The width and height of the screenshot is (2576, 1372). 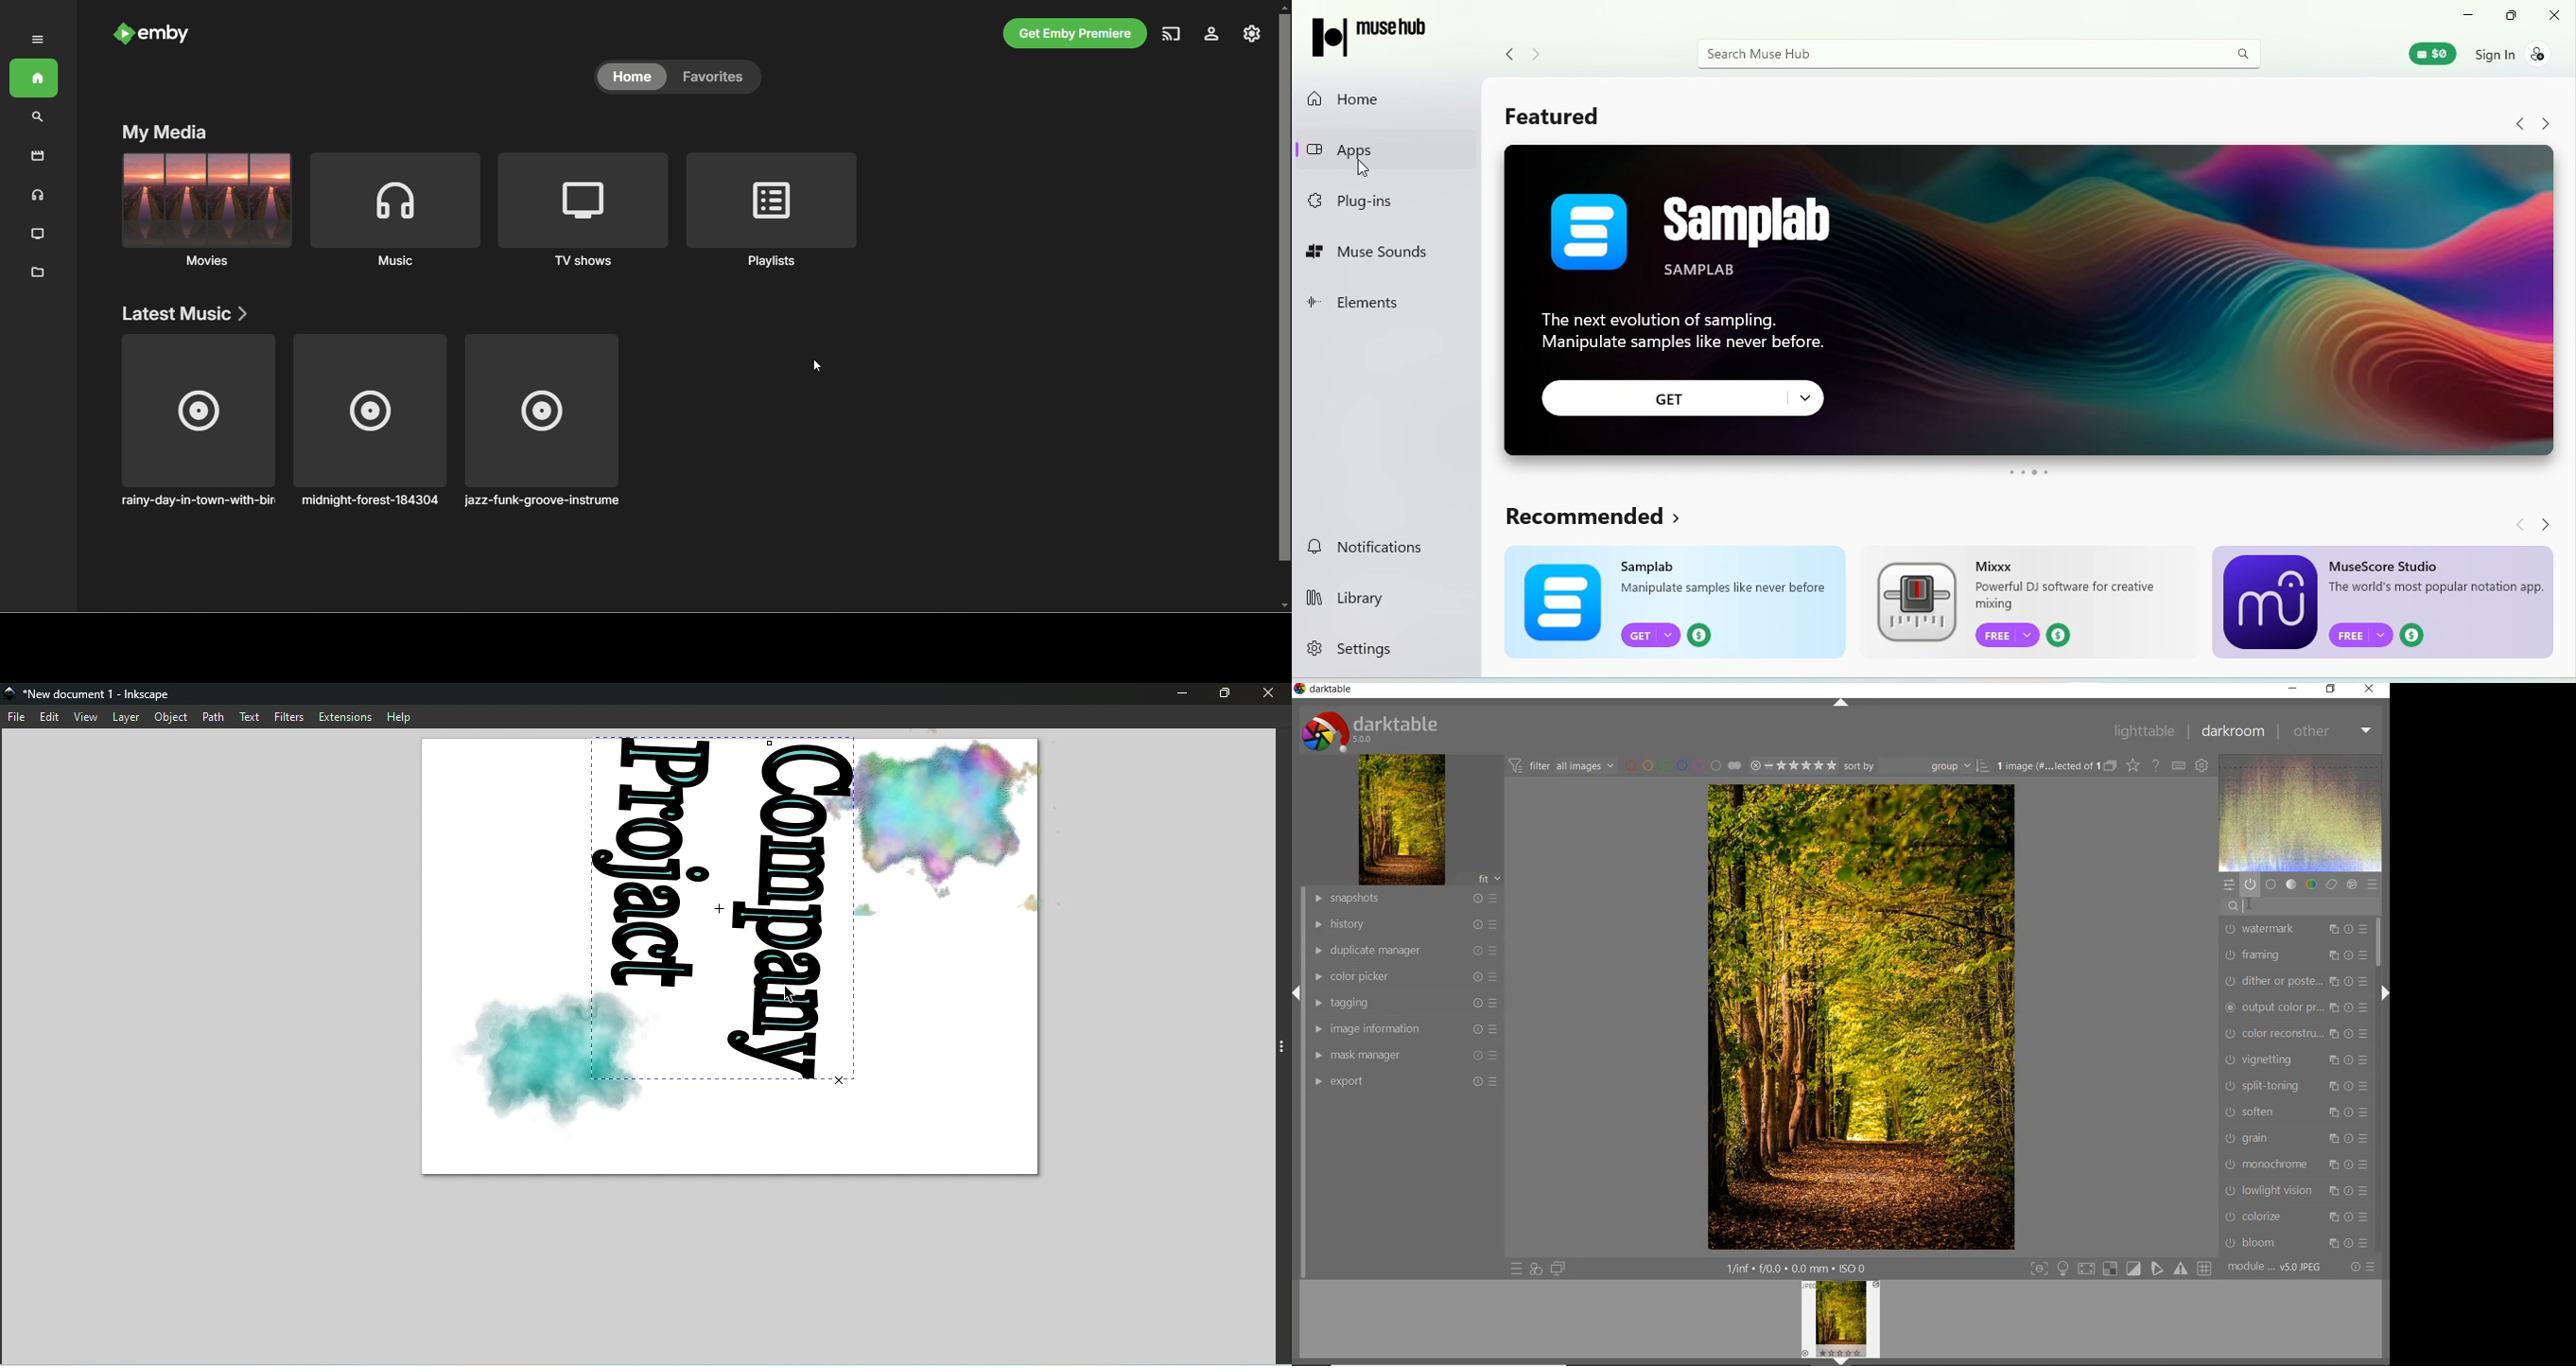 What do you see at coordinates (2244, 52) in the screenshot?
I see `search` at bounding box center [2244, 52].